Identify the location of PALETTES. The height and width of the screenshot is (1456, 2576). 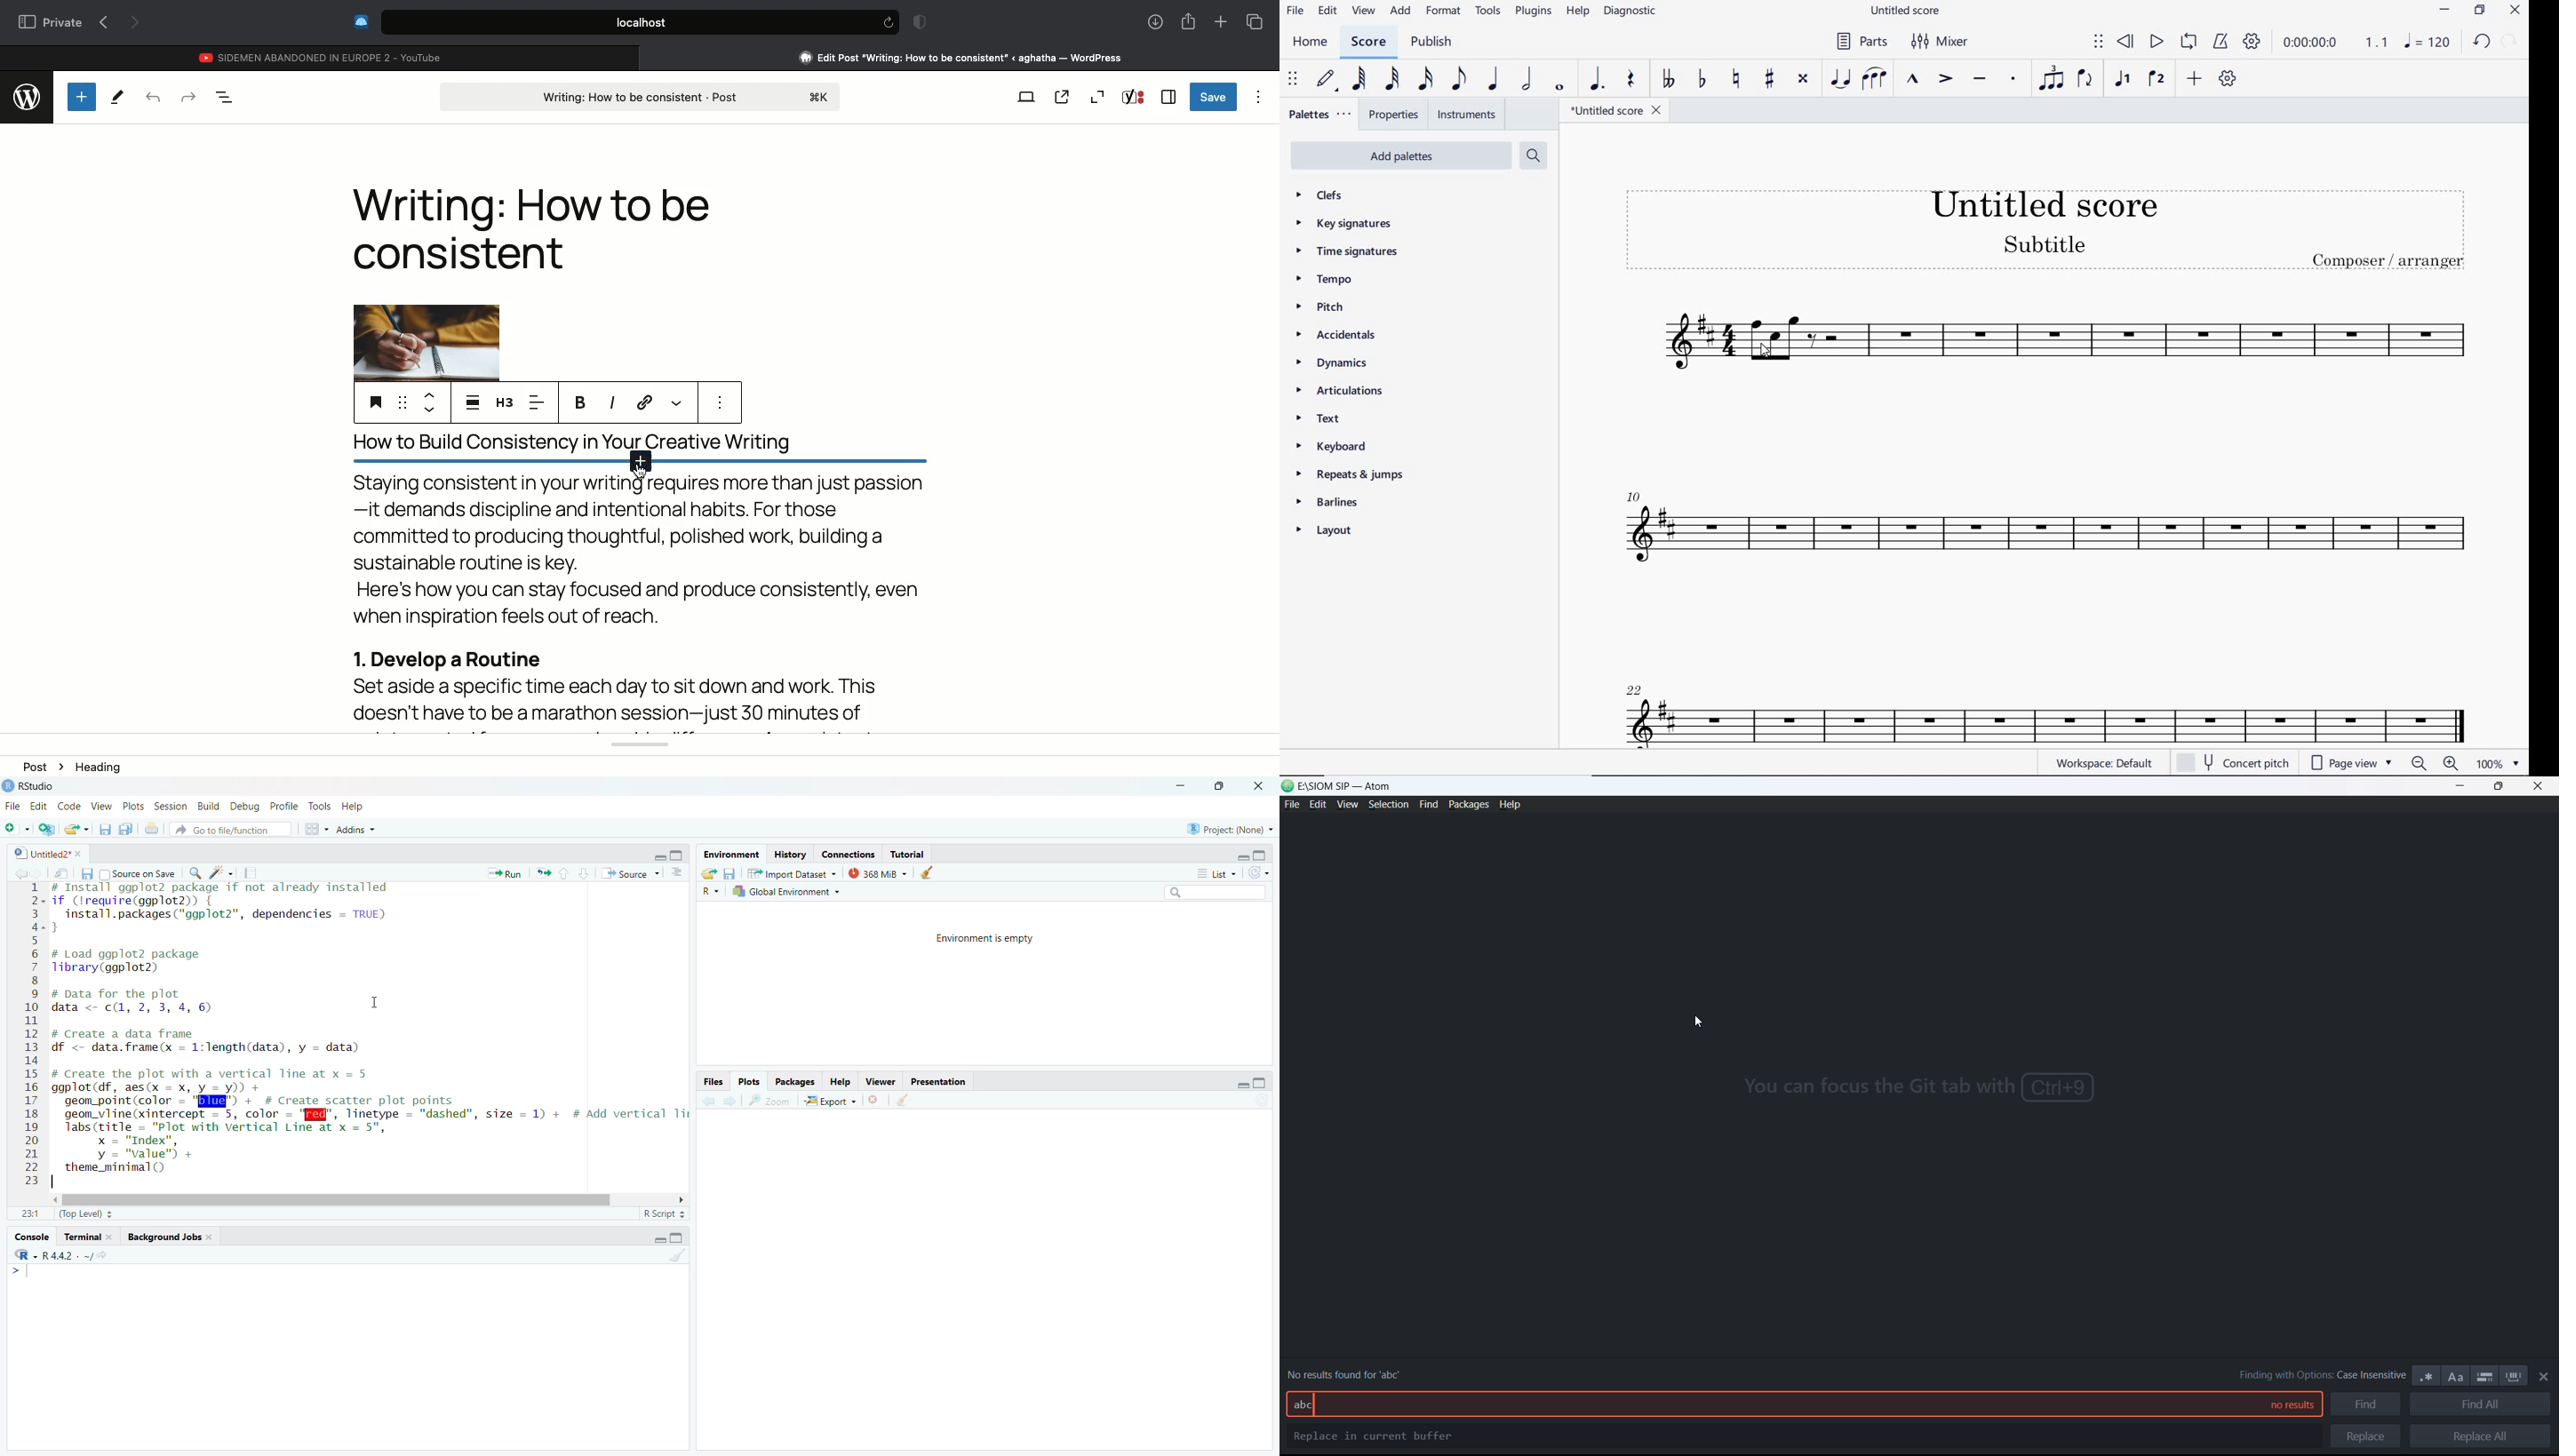
(1320, 116).